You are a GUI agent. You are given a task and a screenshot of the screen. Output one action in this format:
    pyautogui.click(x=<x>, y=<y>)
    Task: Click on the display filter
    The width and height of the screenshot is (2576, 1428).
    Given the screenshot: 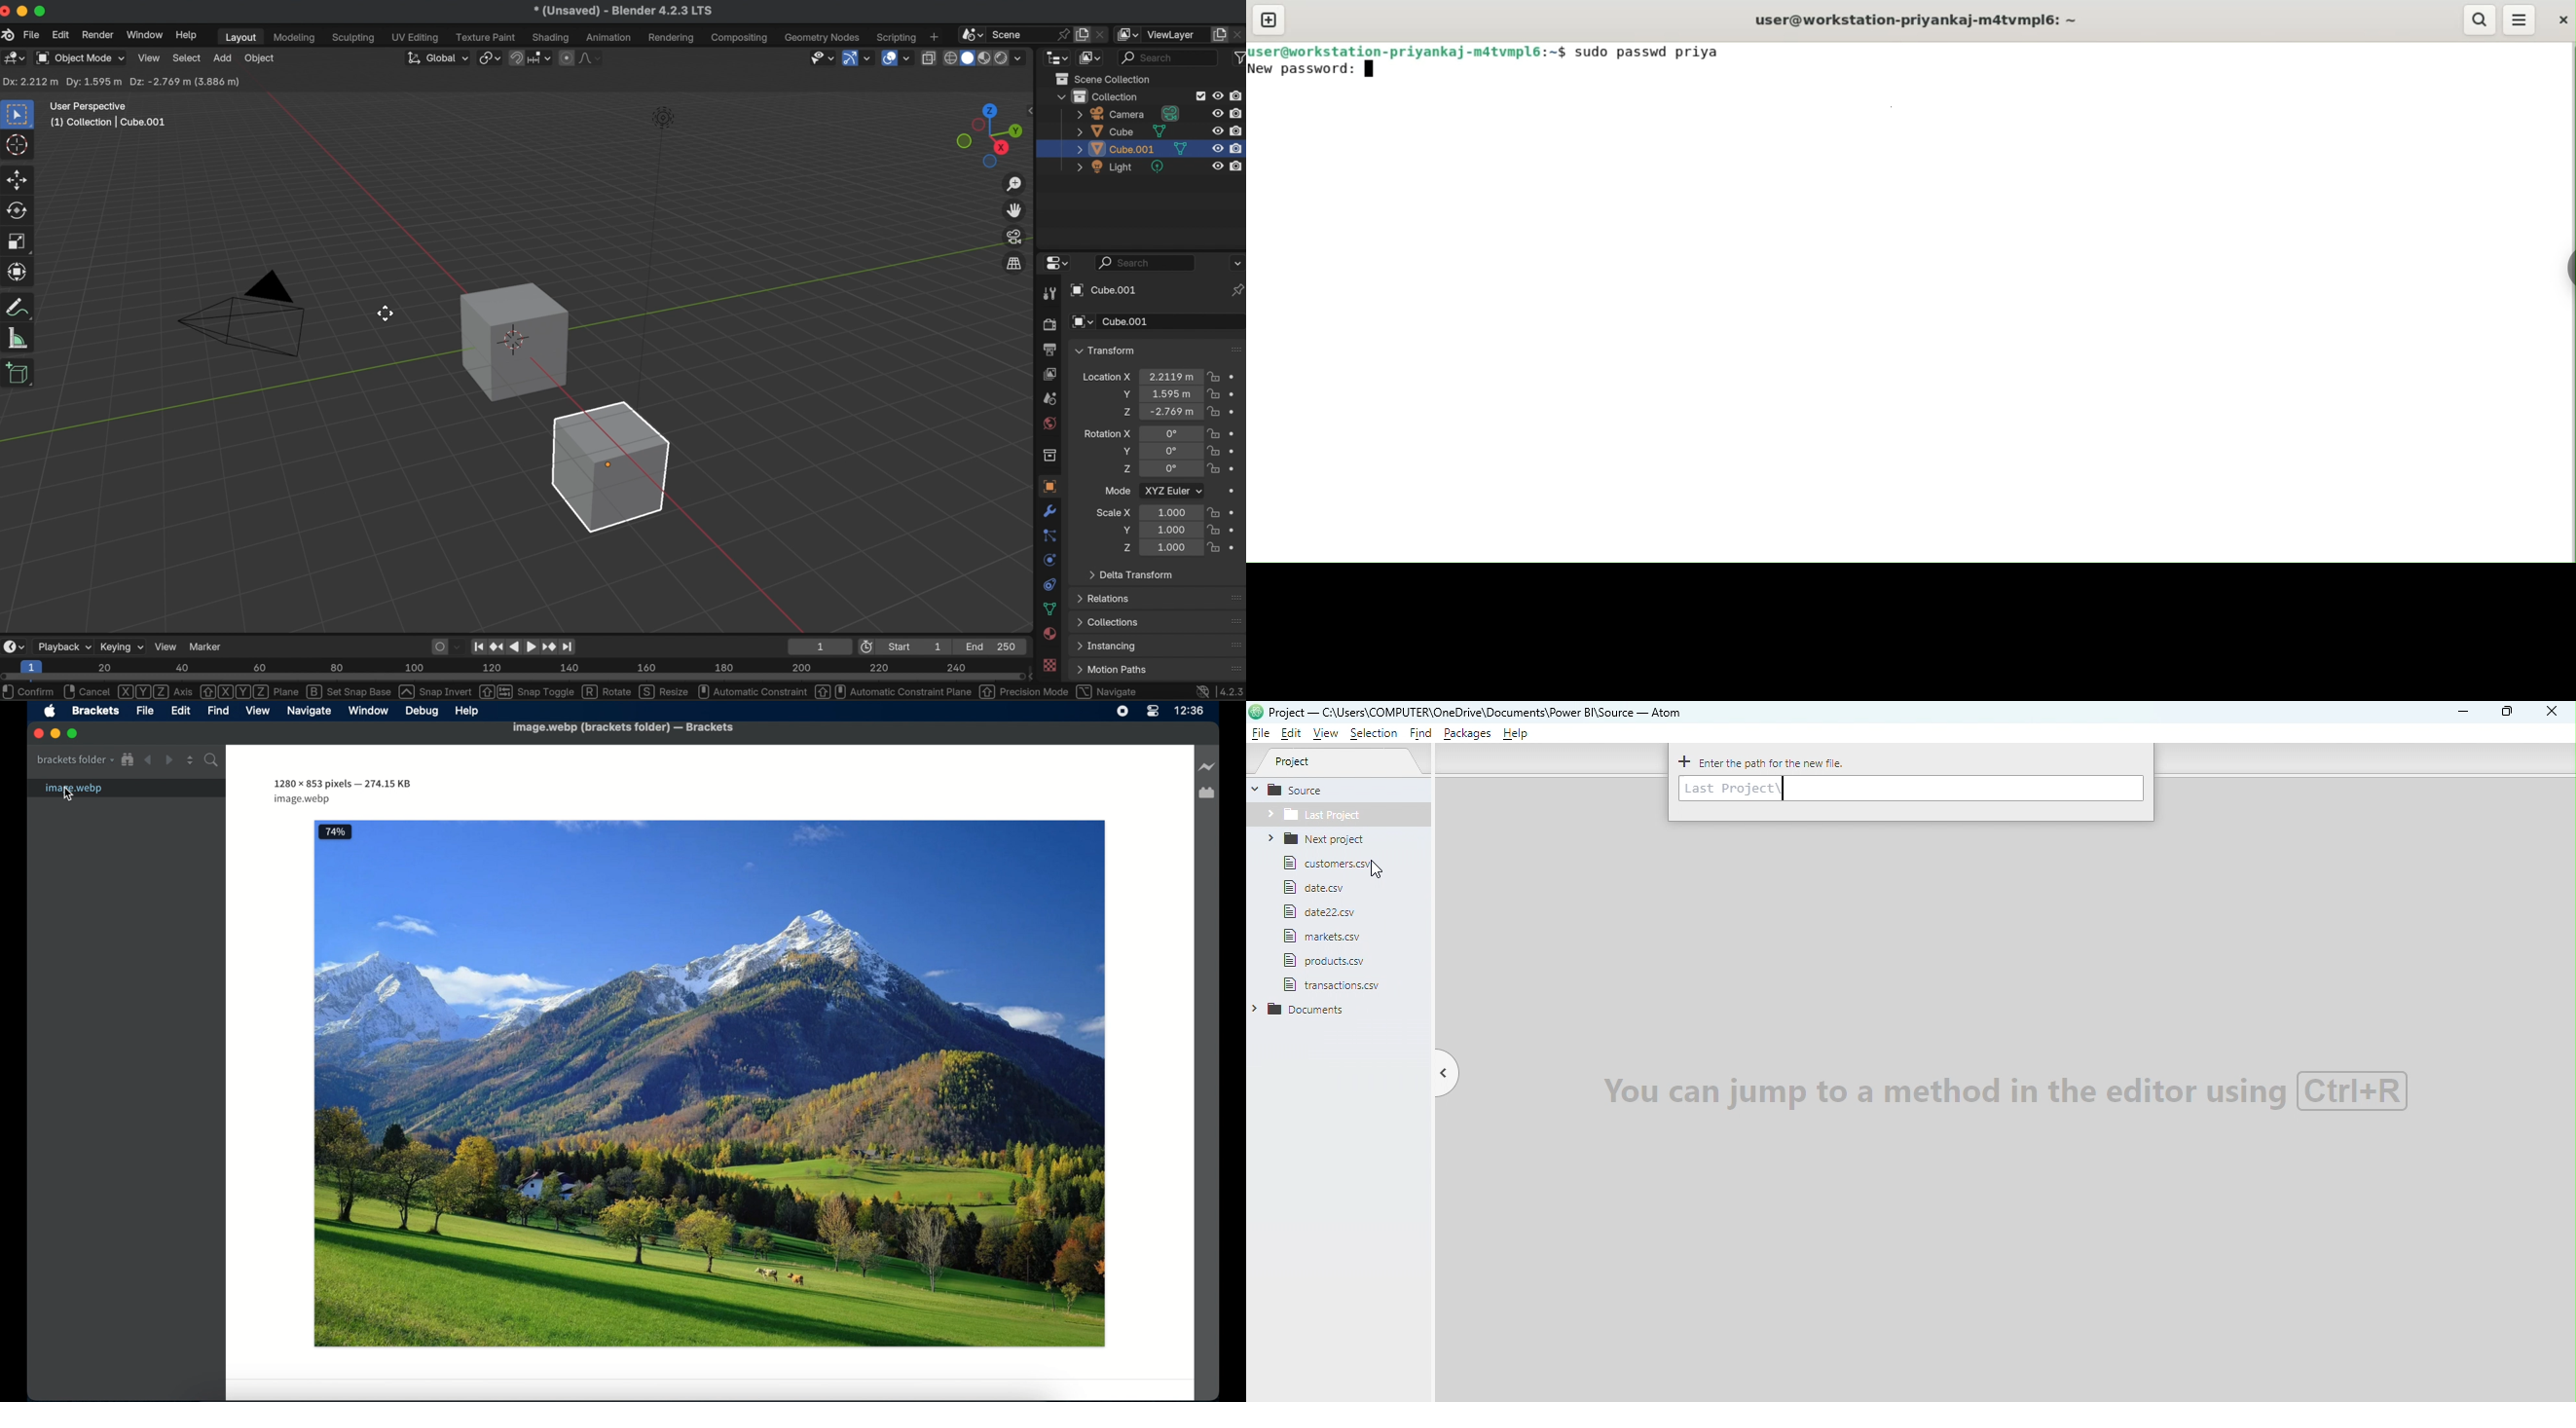 What is the action you would take?
    pyautogui.click(x=1168, y=57)
    